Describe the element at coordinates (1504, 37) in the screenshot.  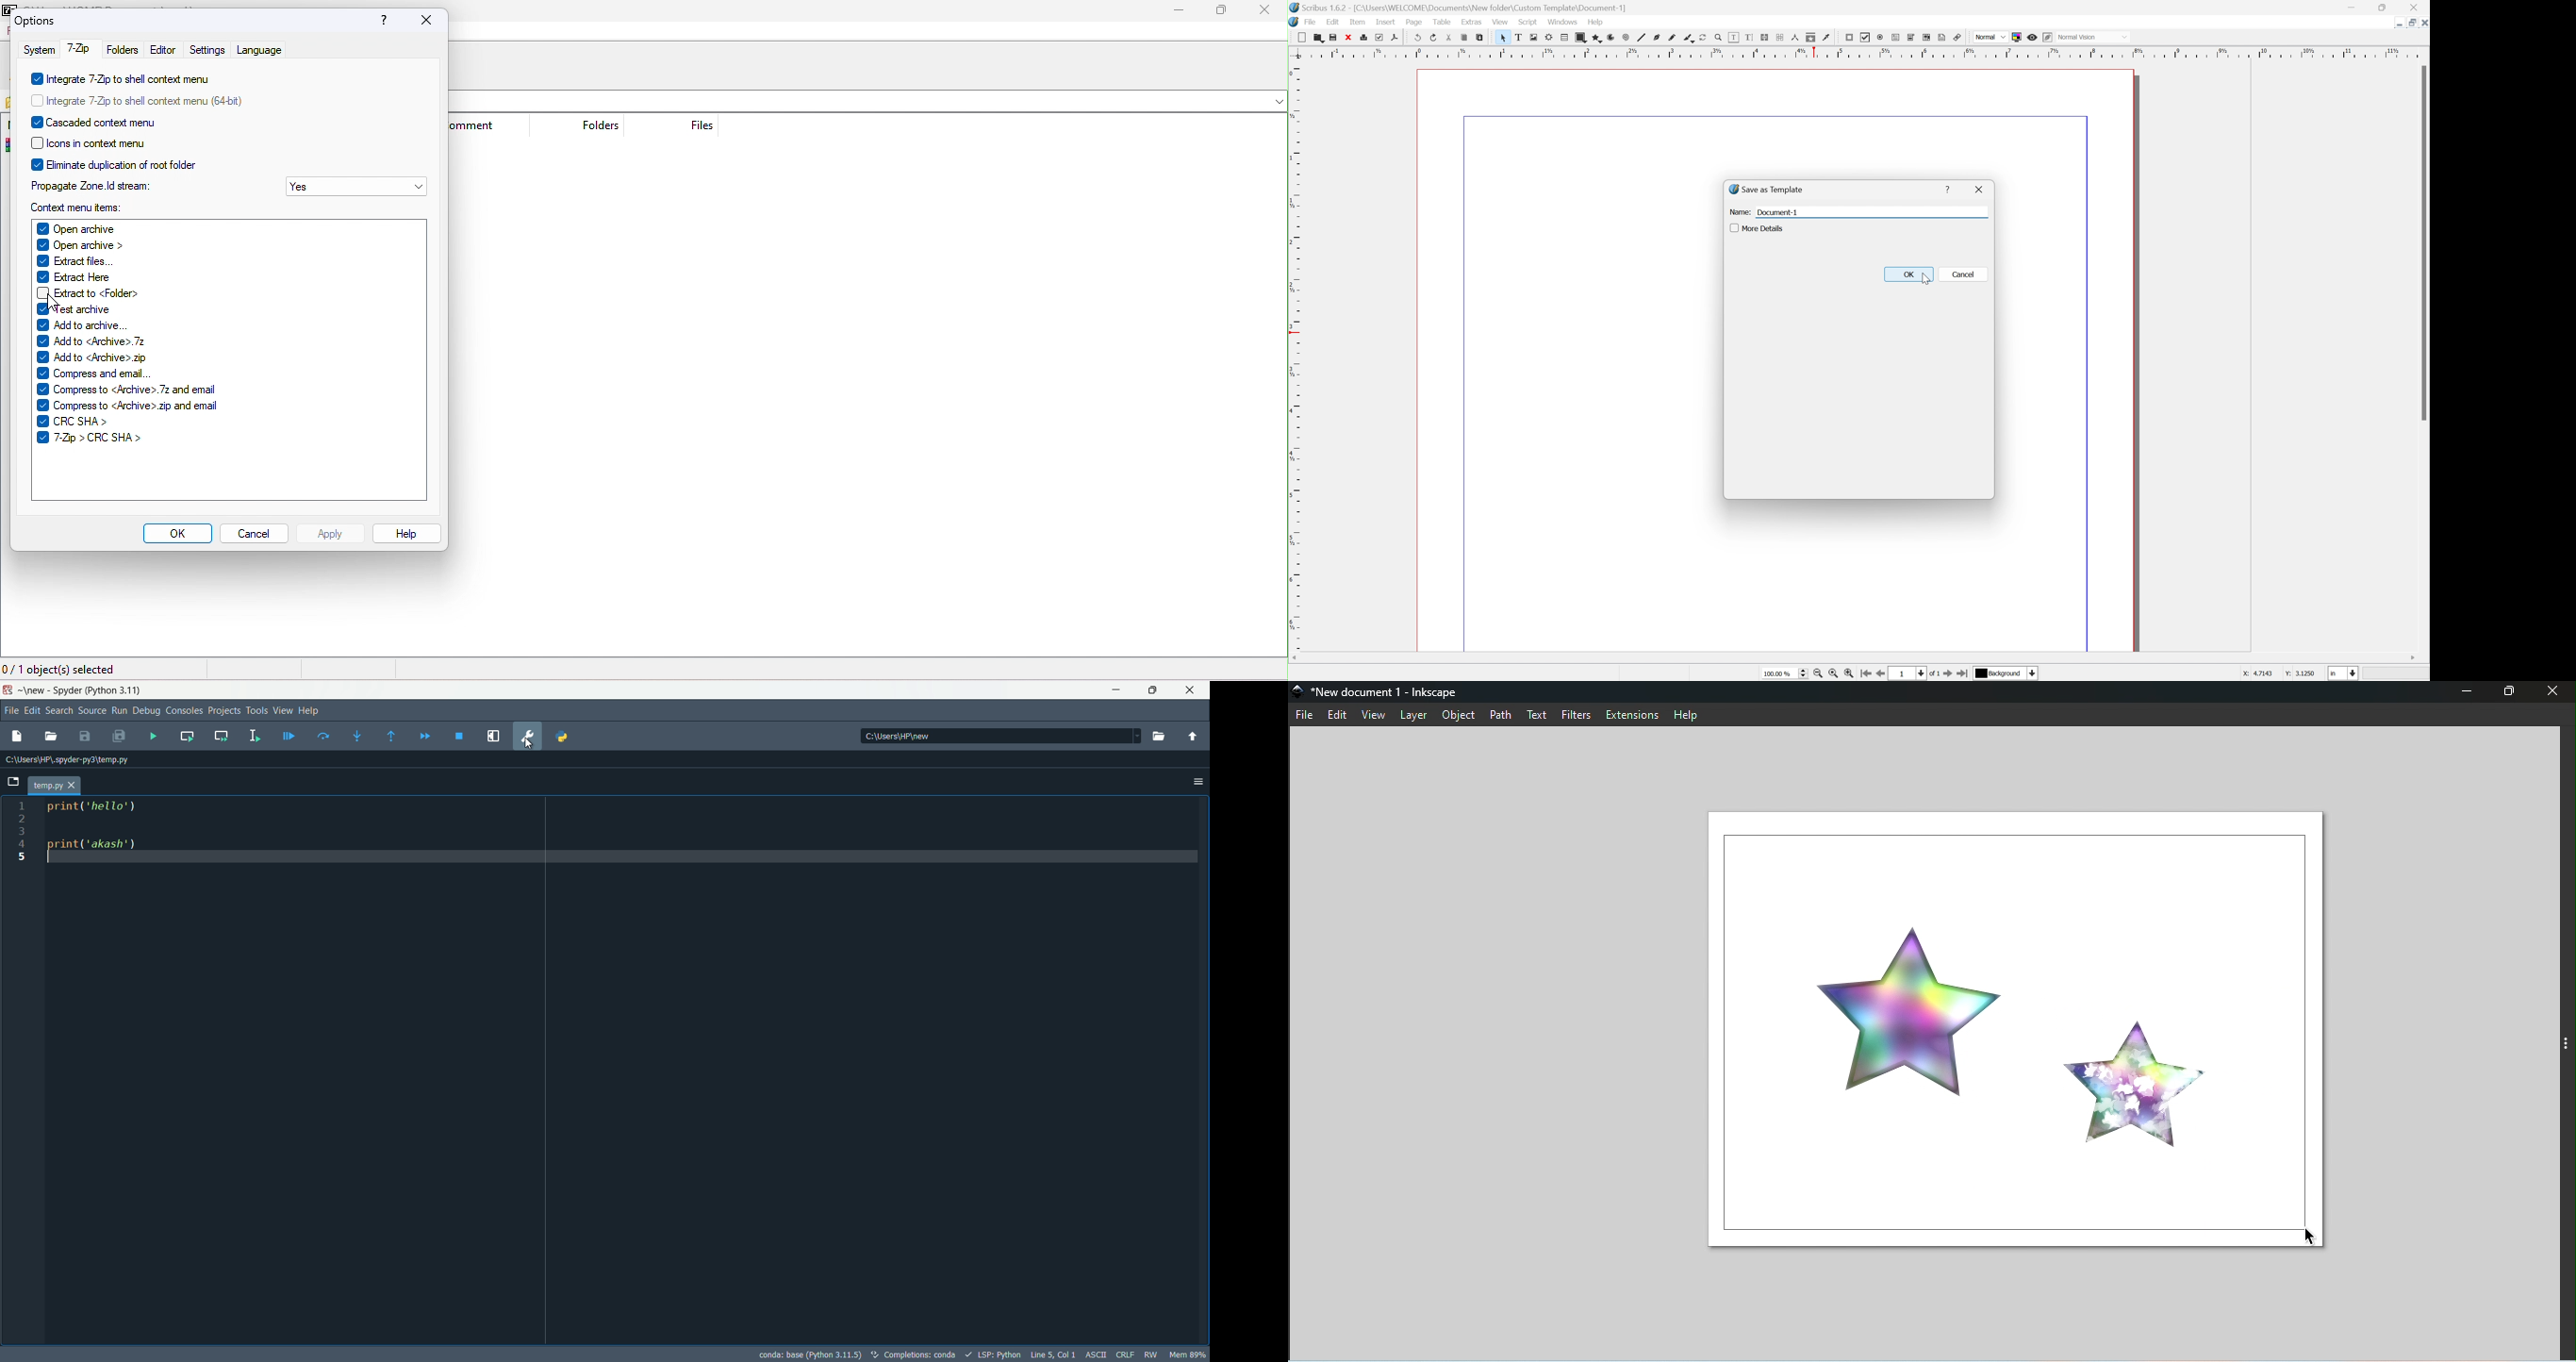
I see `Select item` at that location.